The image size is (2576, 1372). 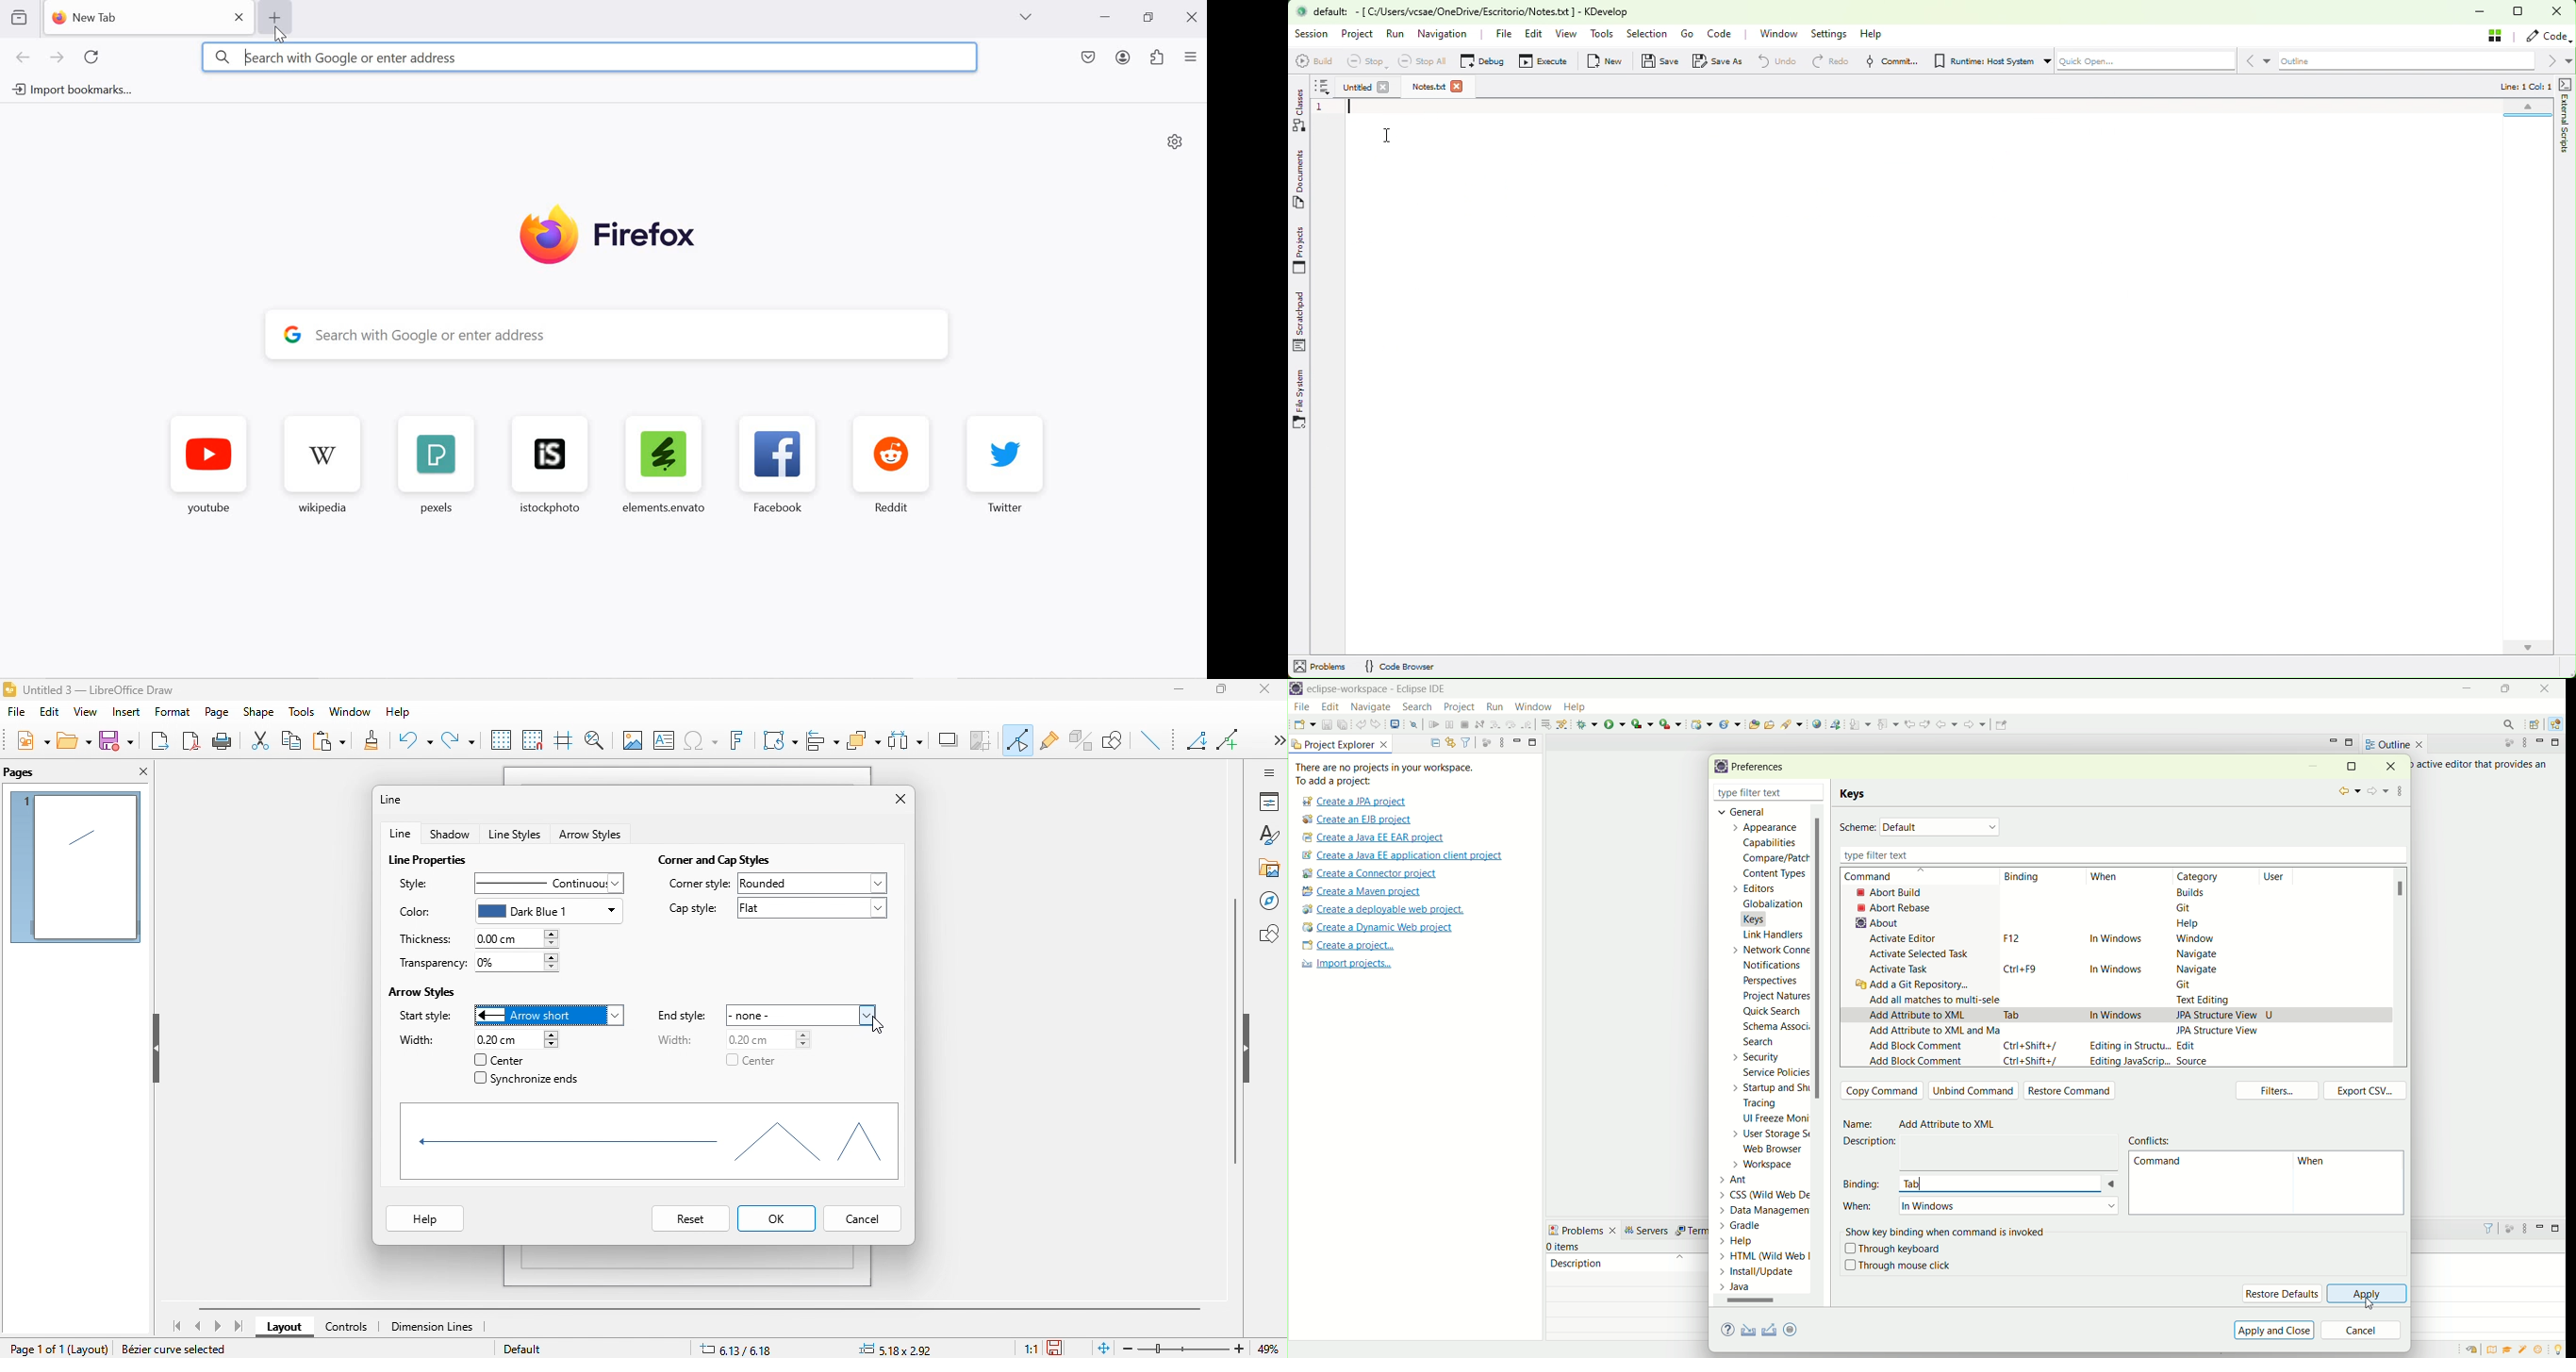 What do you see at coordinates (562, 742) in the screenshot?
I see `helpline while moving` at bounding box center [562, 742].